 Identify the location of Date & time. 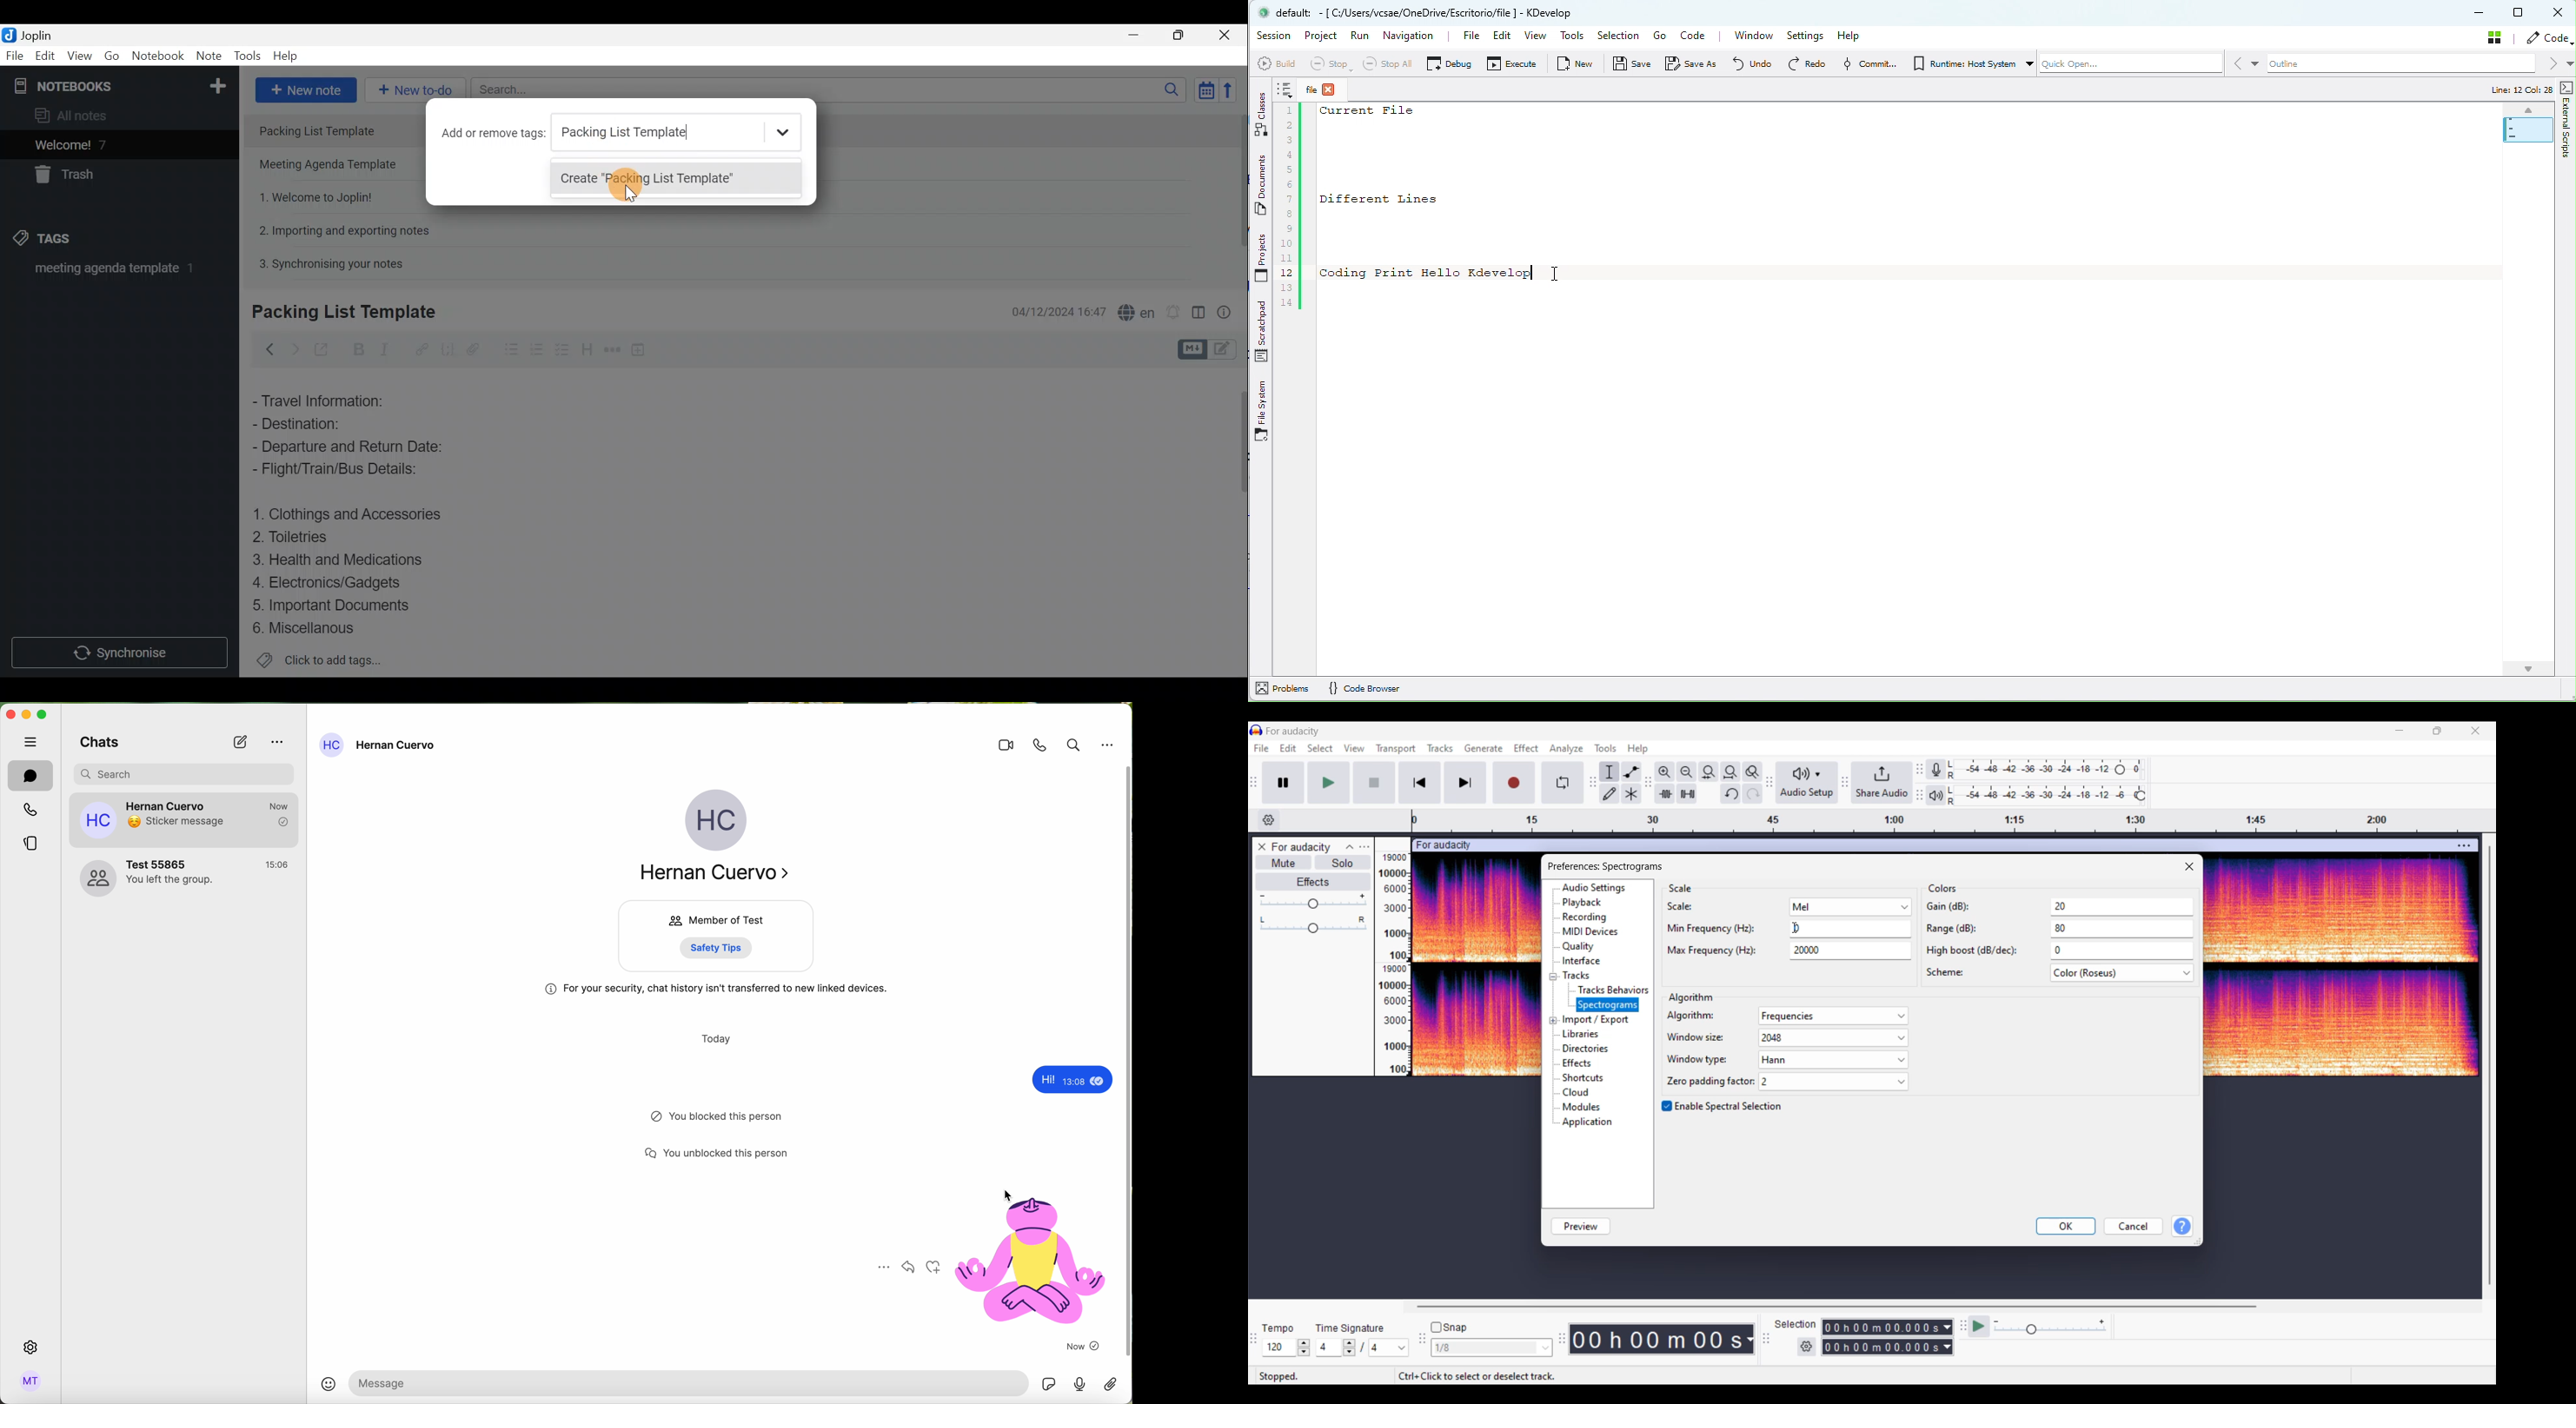
(1059, 311).